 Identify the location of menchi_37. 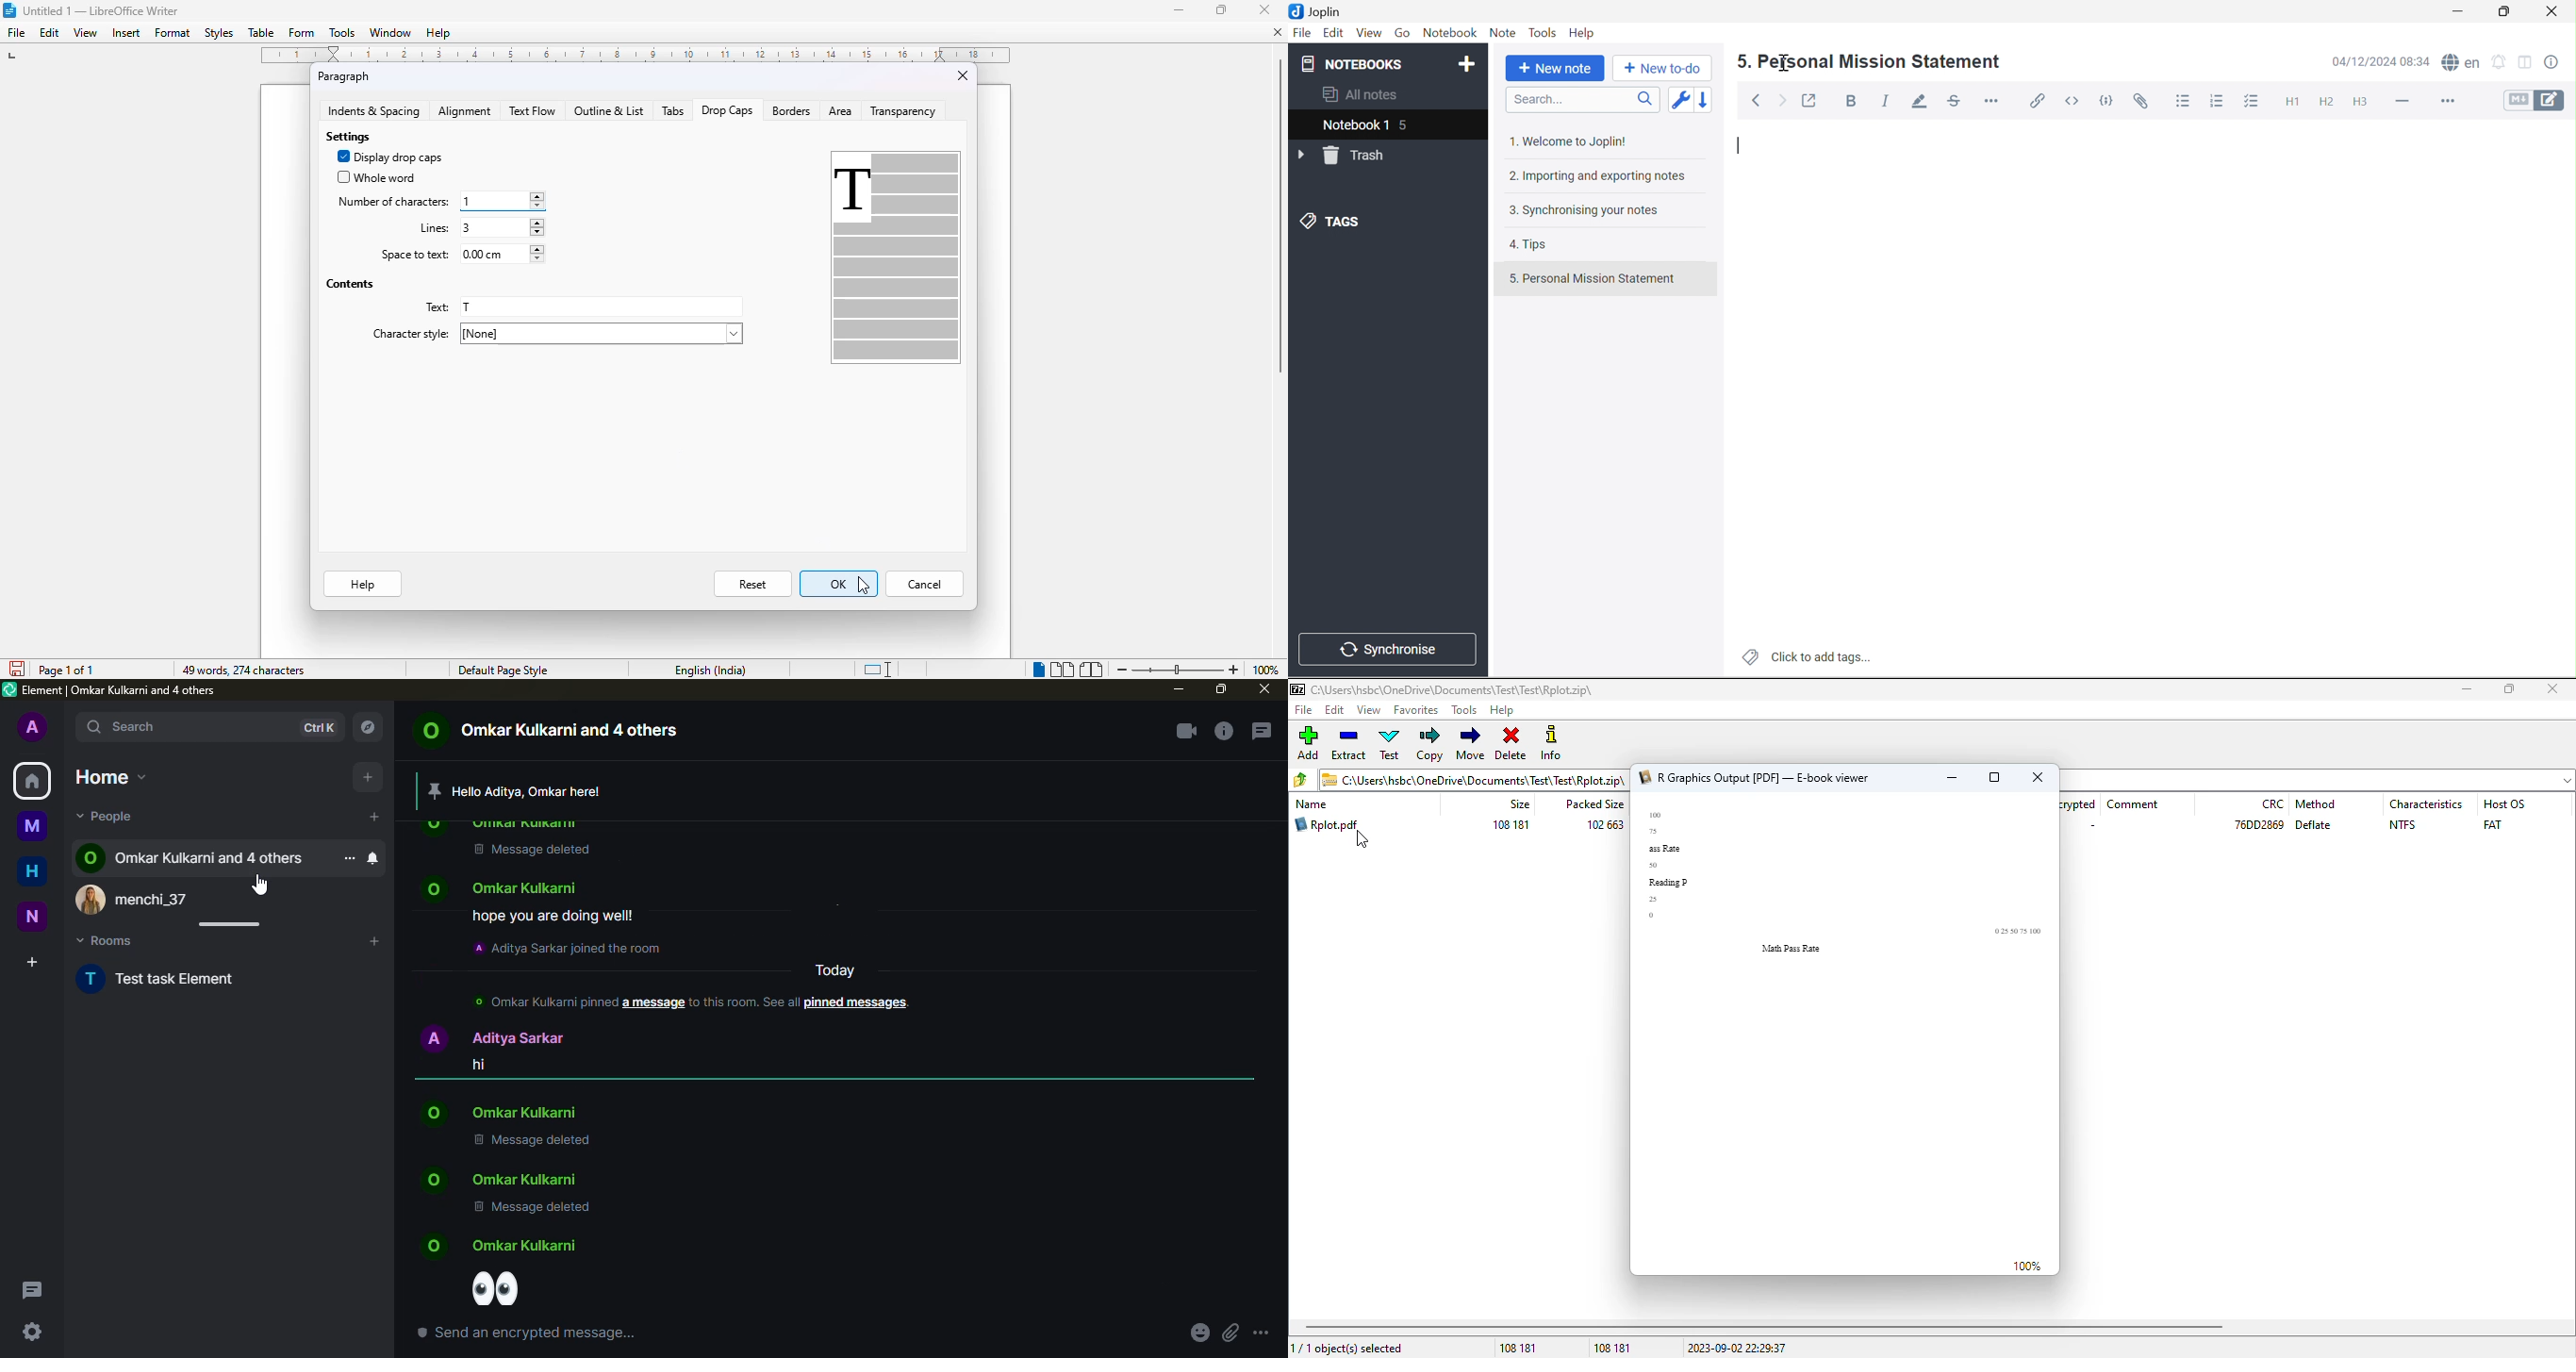
(145, 896).